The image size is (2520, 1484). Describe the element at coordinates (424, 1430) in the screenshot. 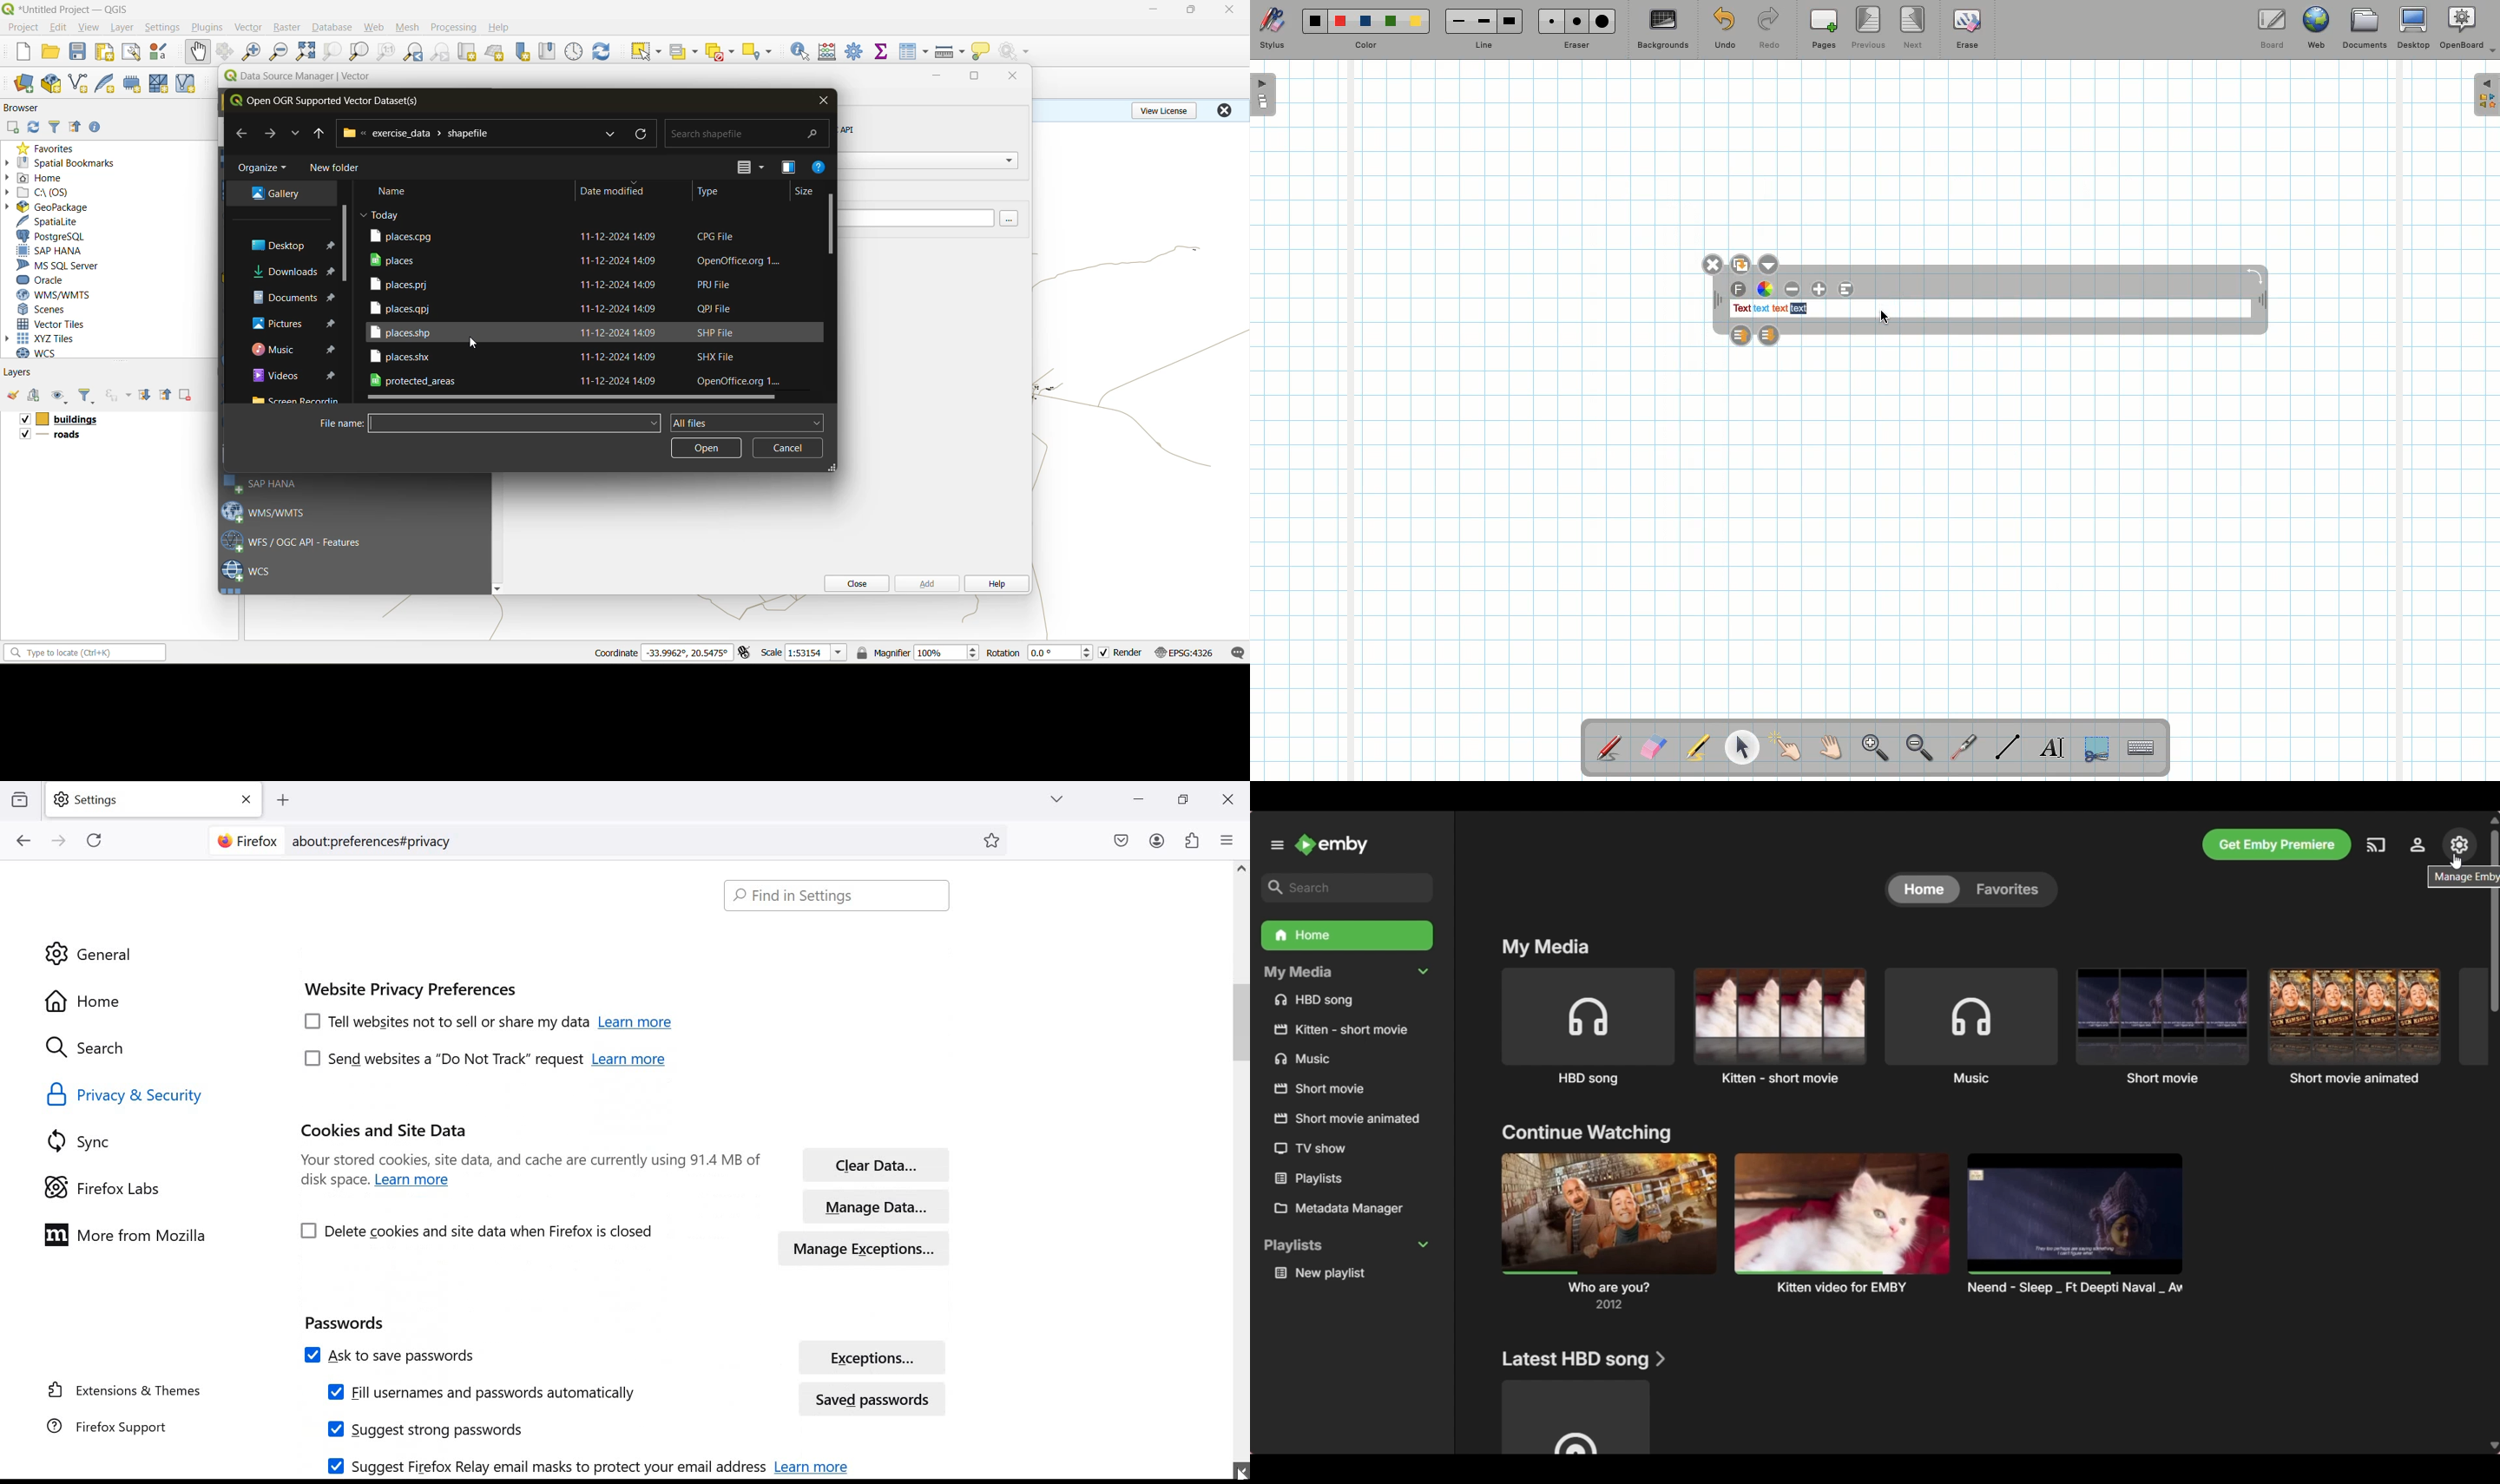

I see `Suggest strong passwords` at that location.